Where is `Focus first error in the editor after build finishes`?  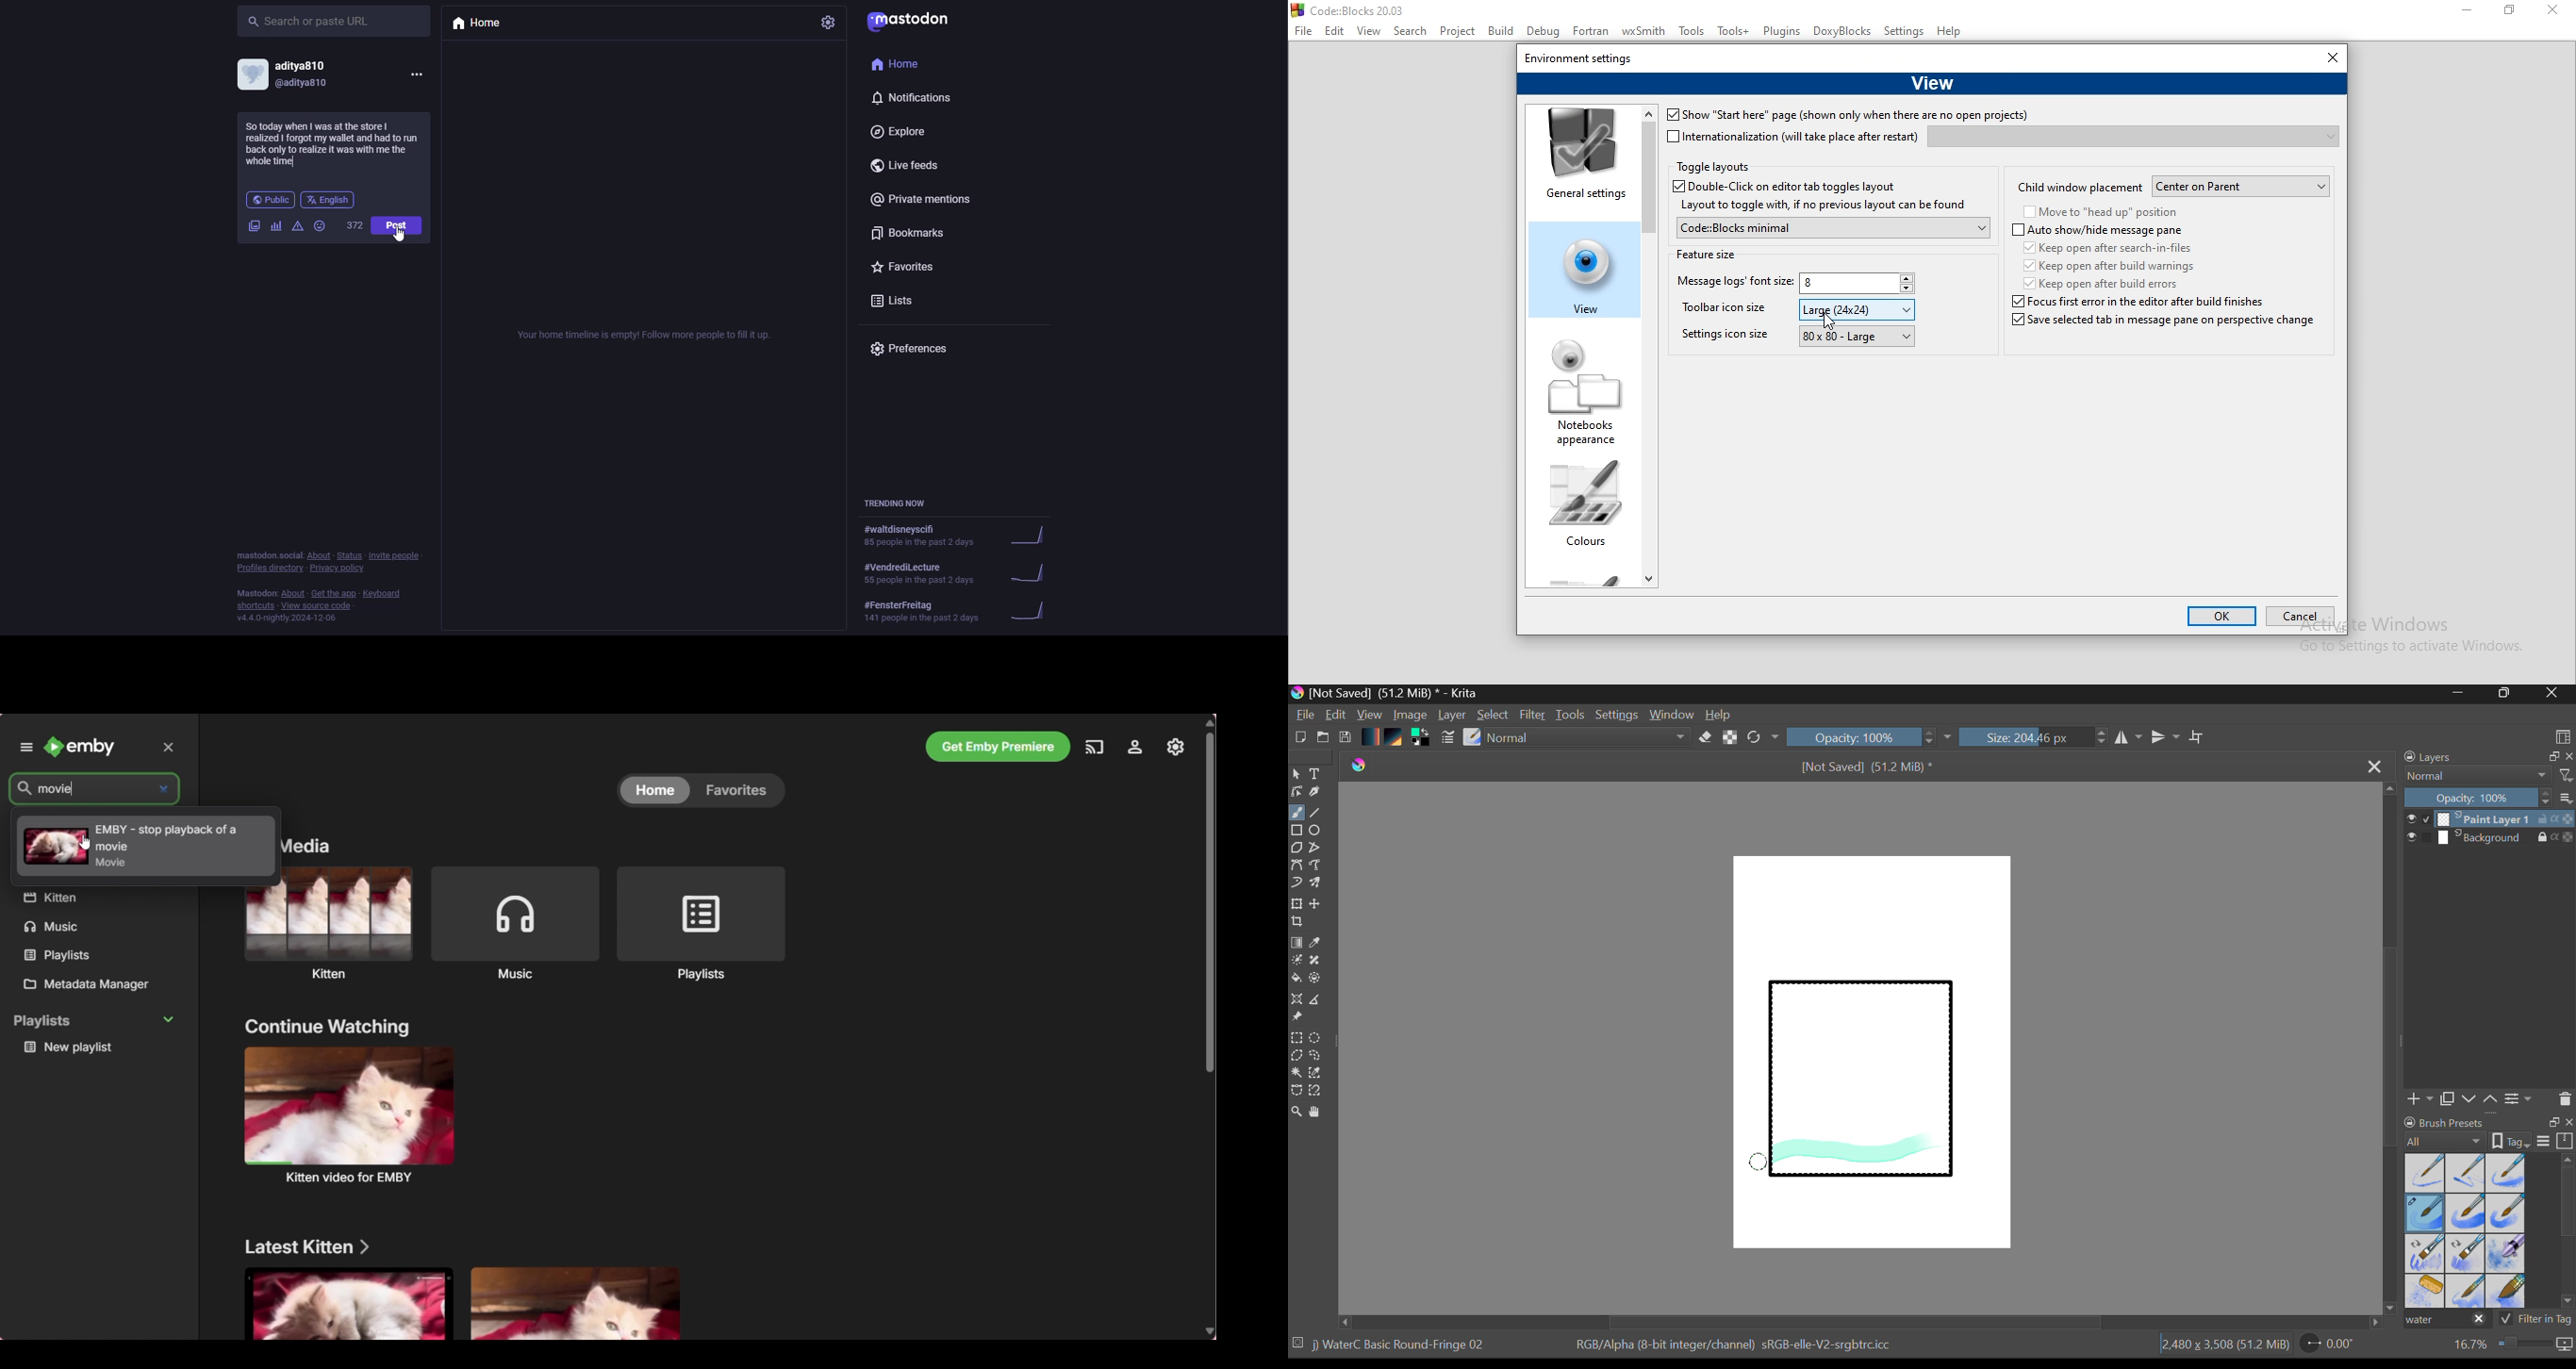
Focus first error in the editor after build finishes is located at coordinates (2105, 302).